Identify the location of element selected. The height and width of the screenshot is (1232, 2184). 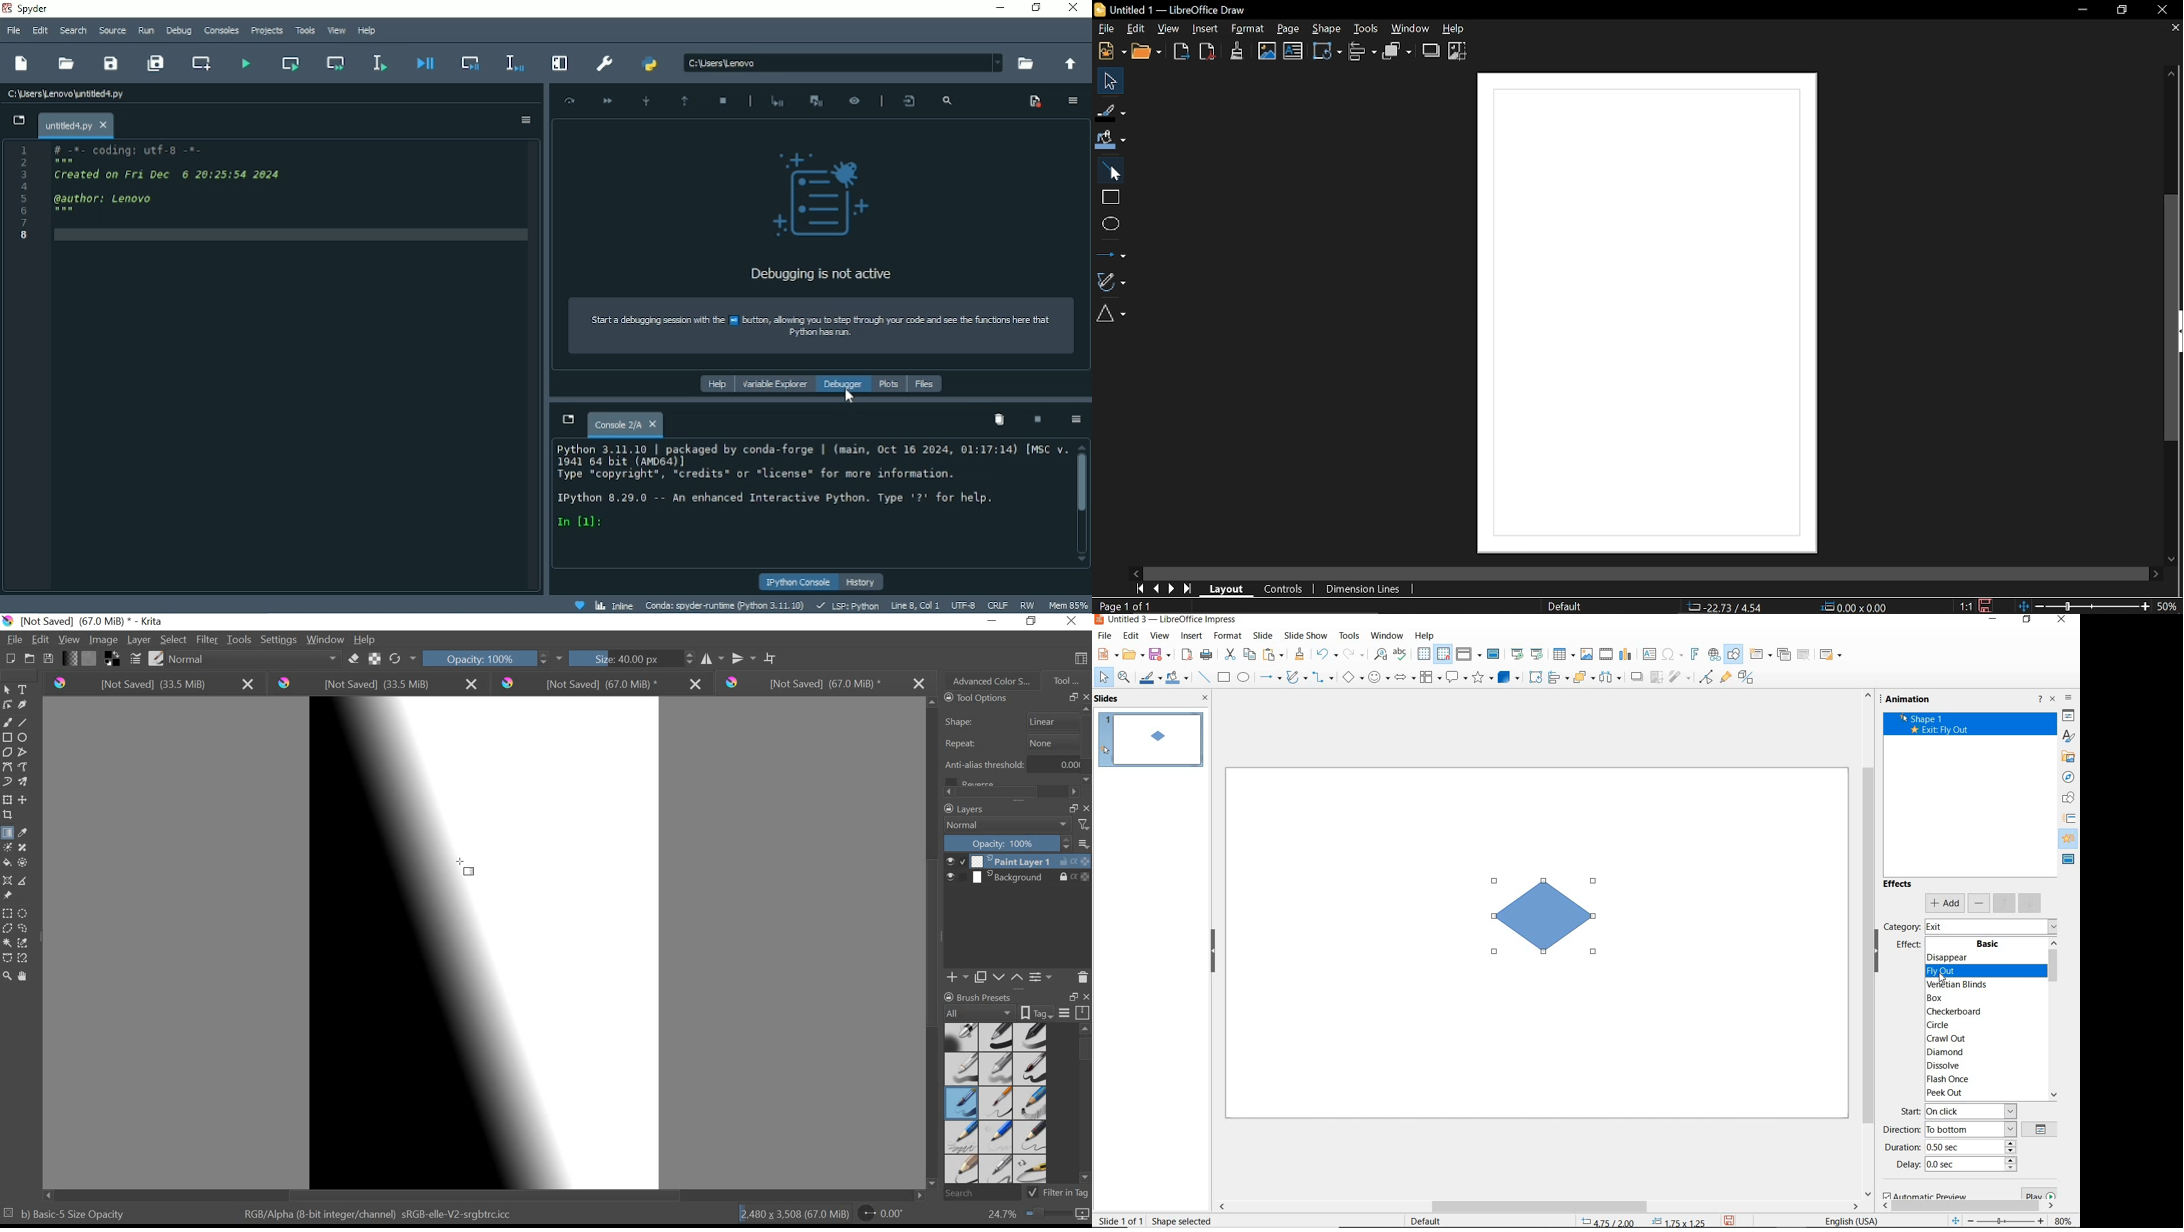
(1544, 915).